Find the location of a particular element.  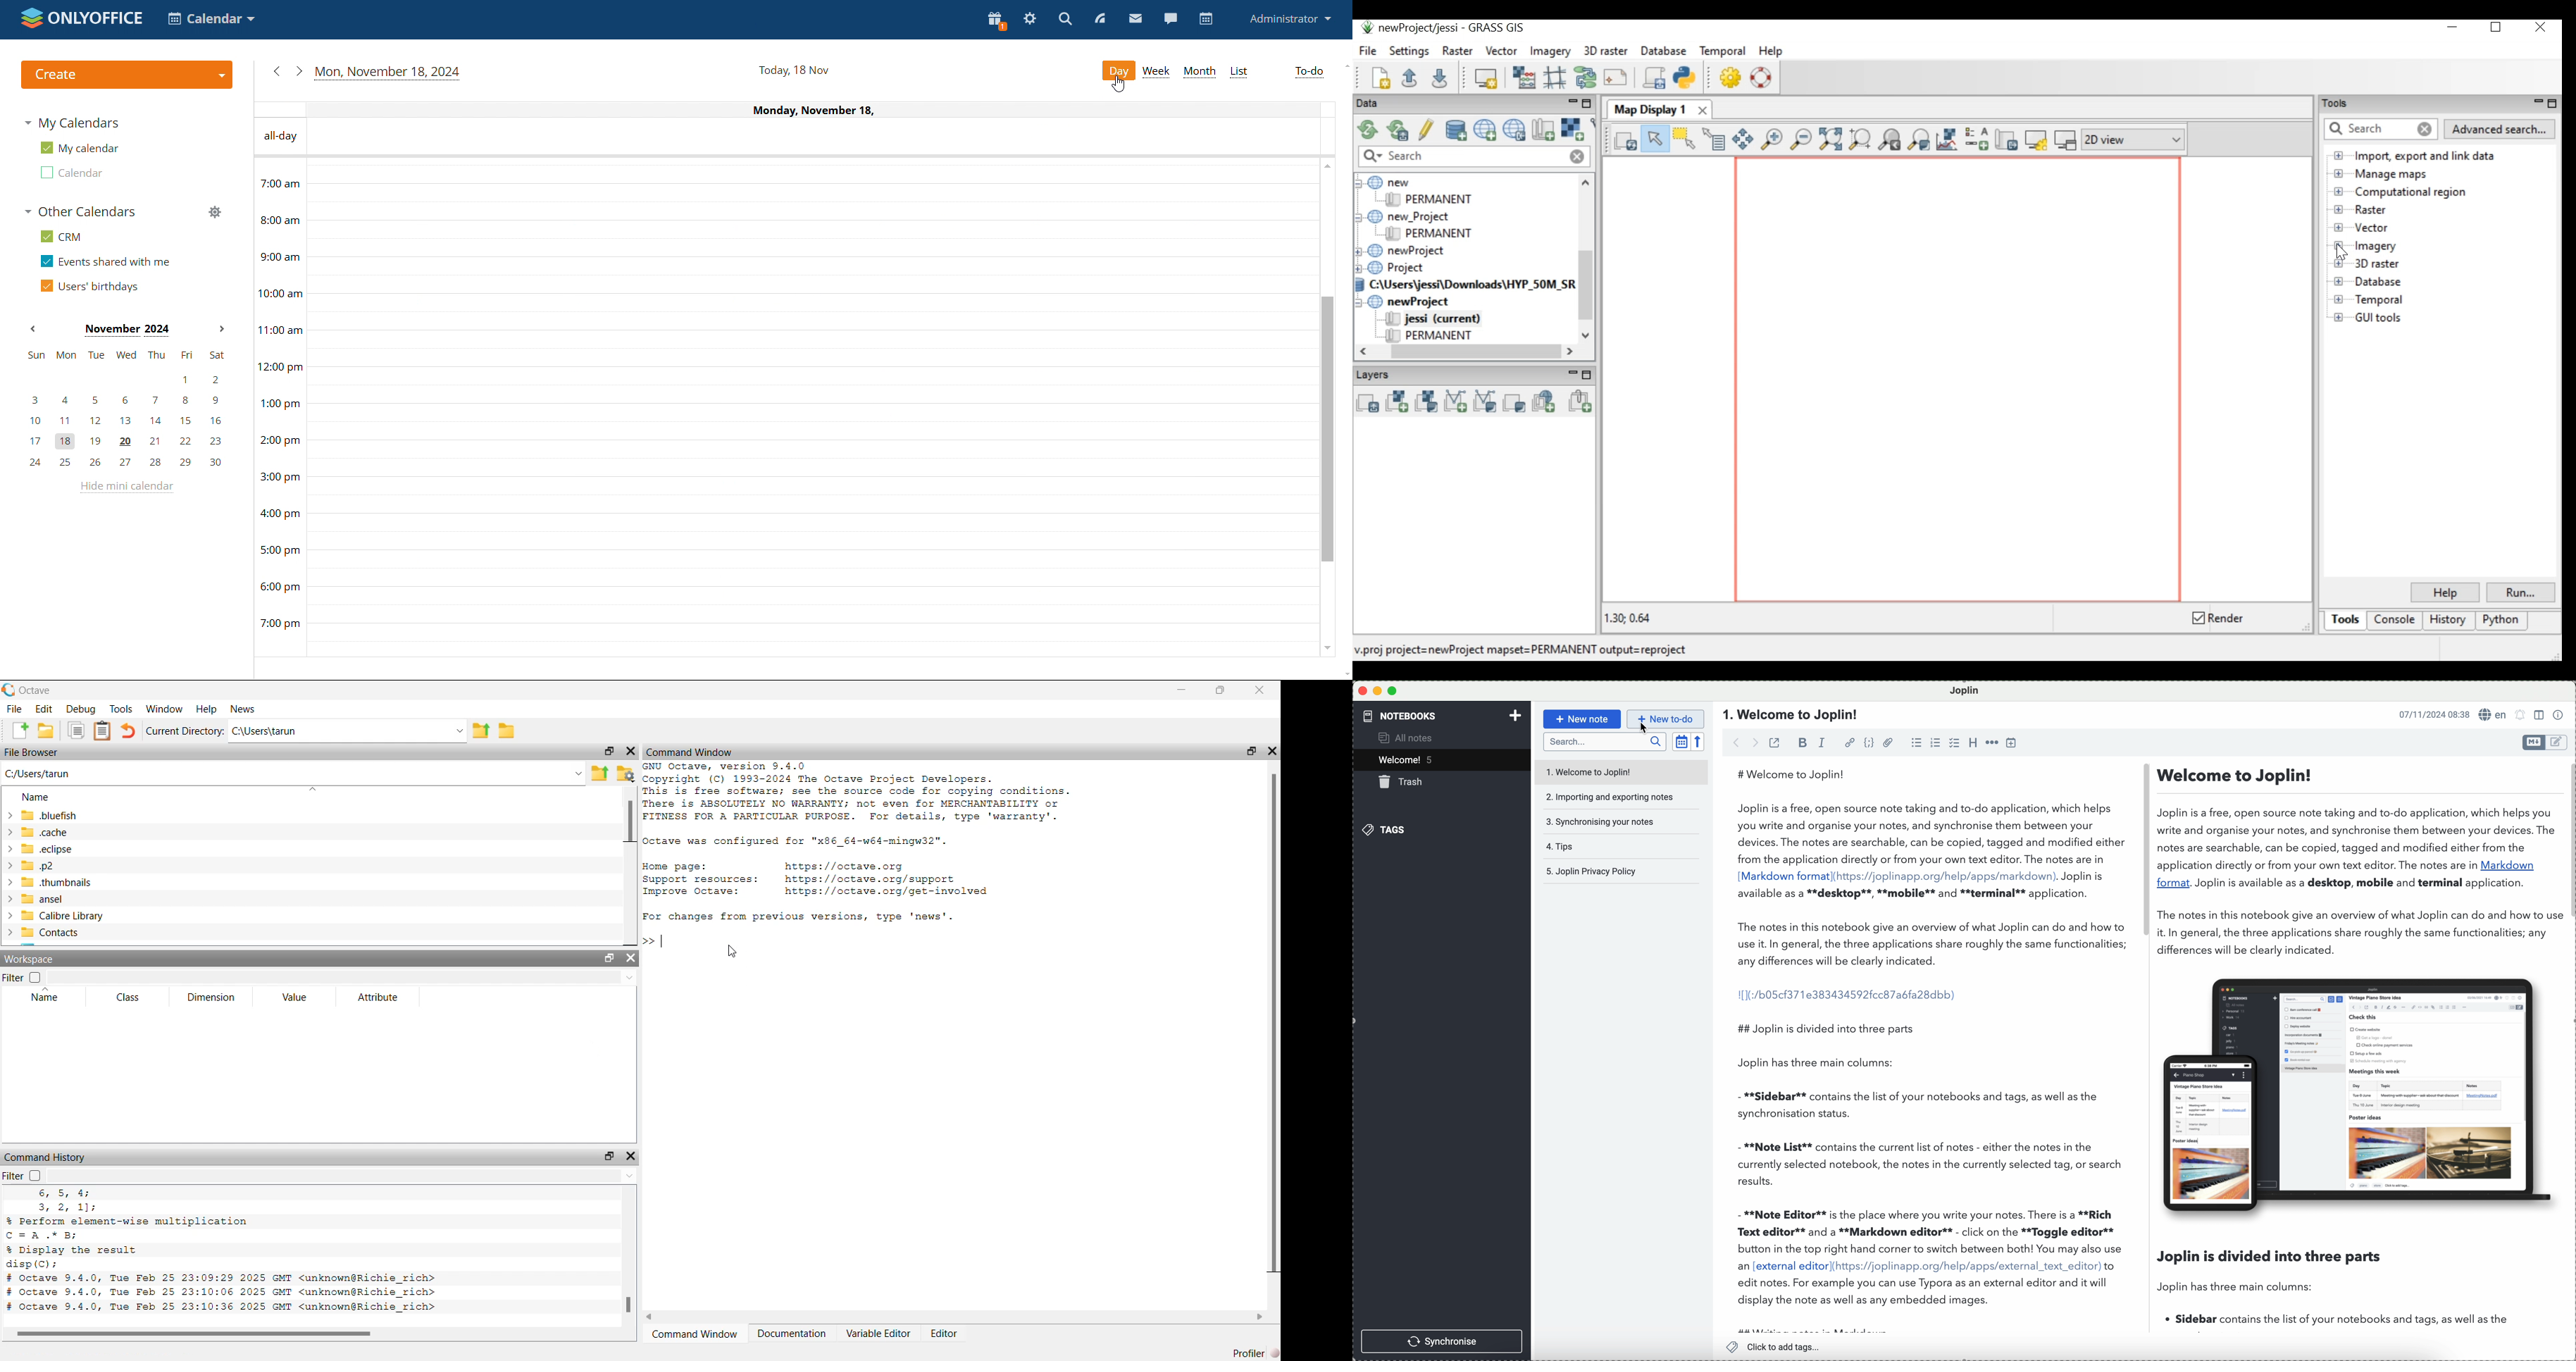

note properties is located at coordinates (2559, 715).